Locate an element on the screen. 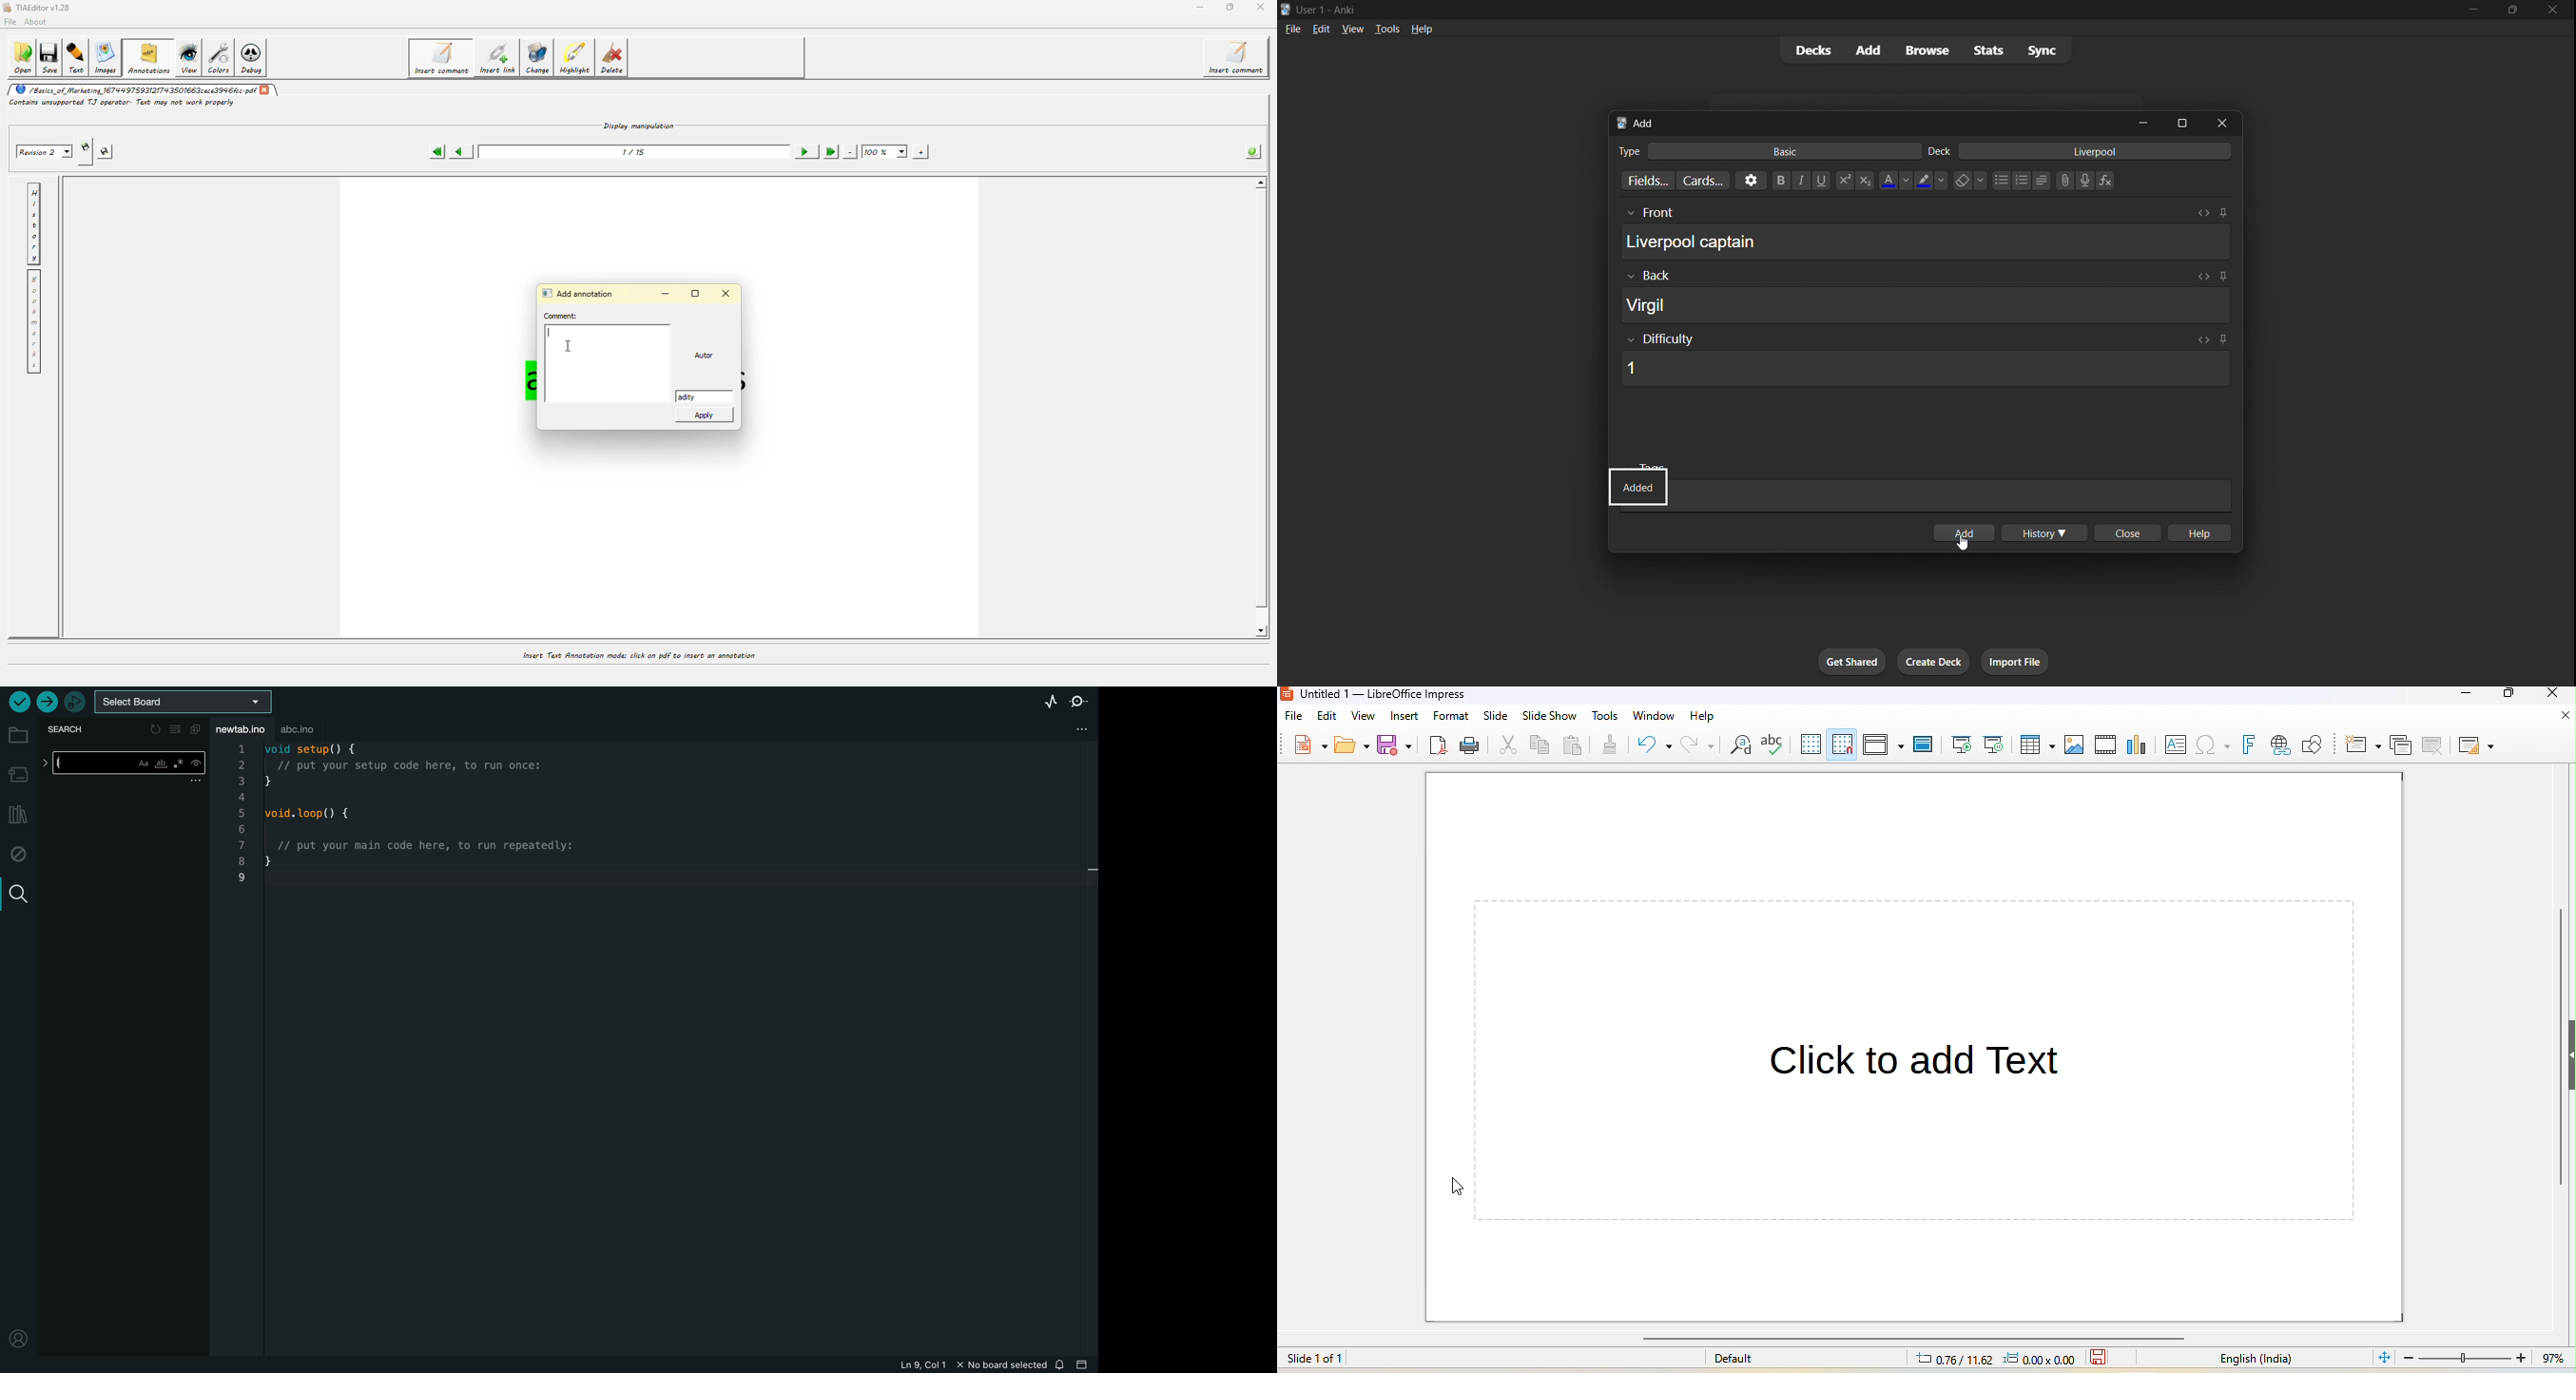 The height and width of the screenshot is (1400, 2576). add title bar is located at coordinates (1644, 123).